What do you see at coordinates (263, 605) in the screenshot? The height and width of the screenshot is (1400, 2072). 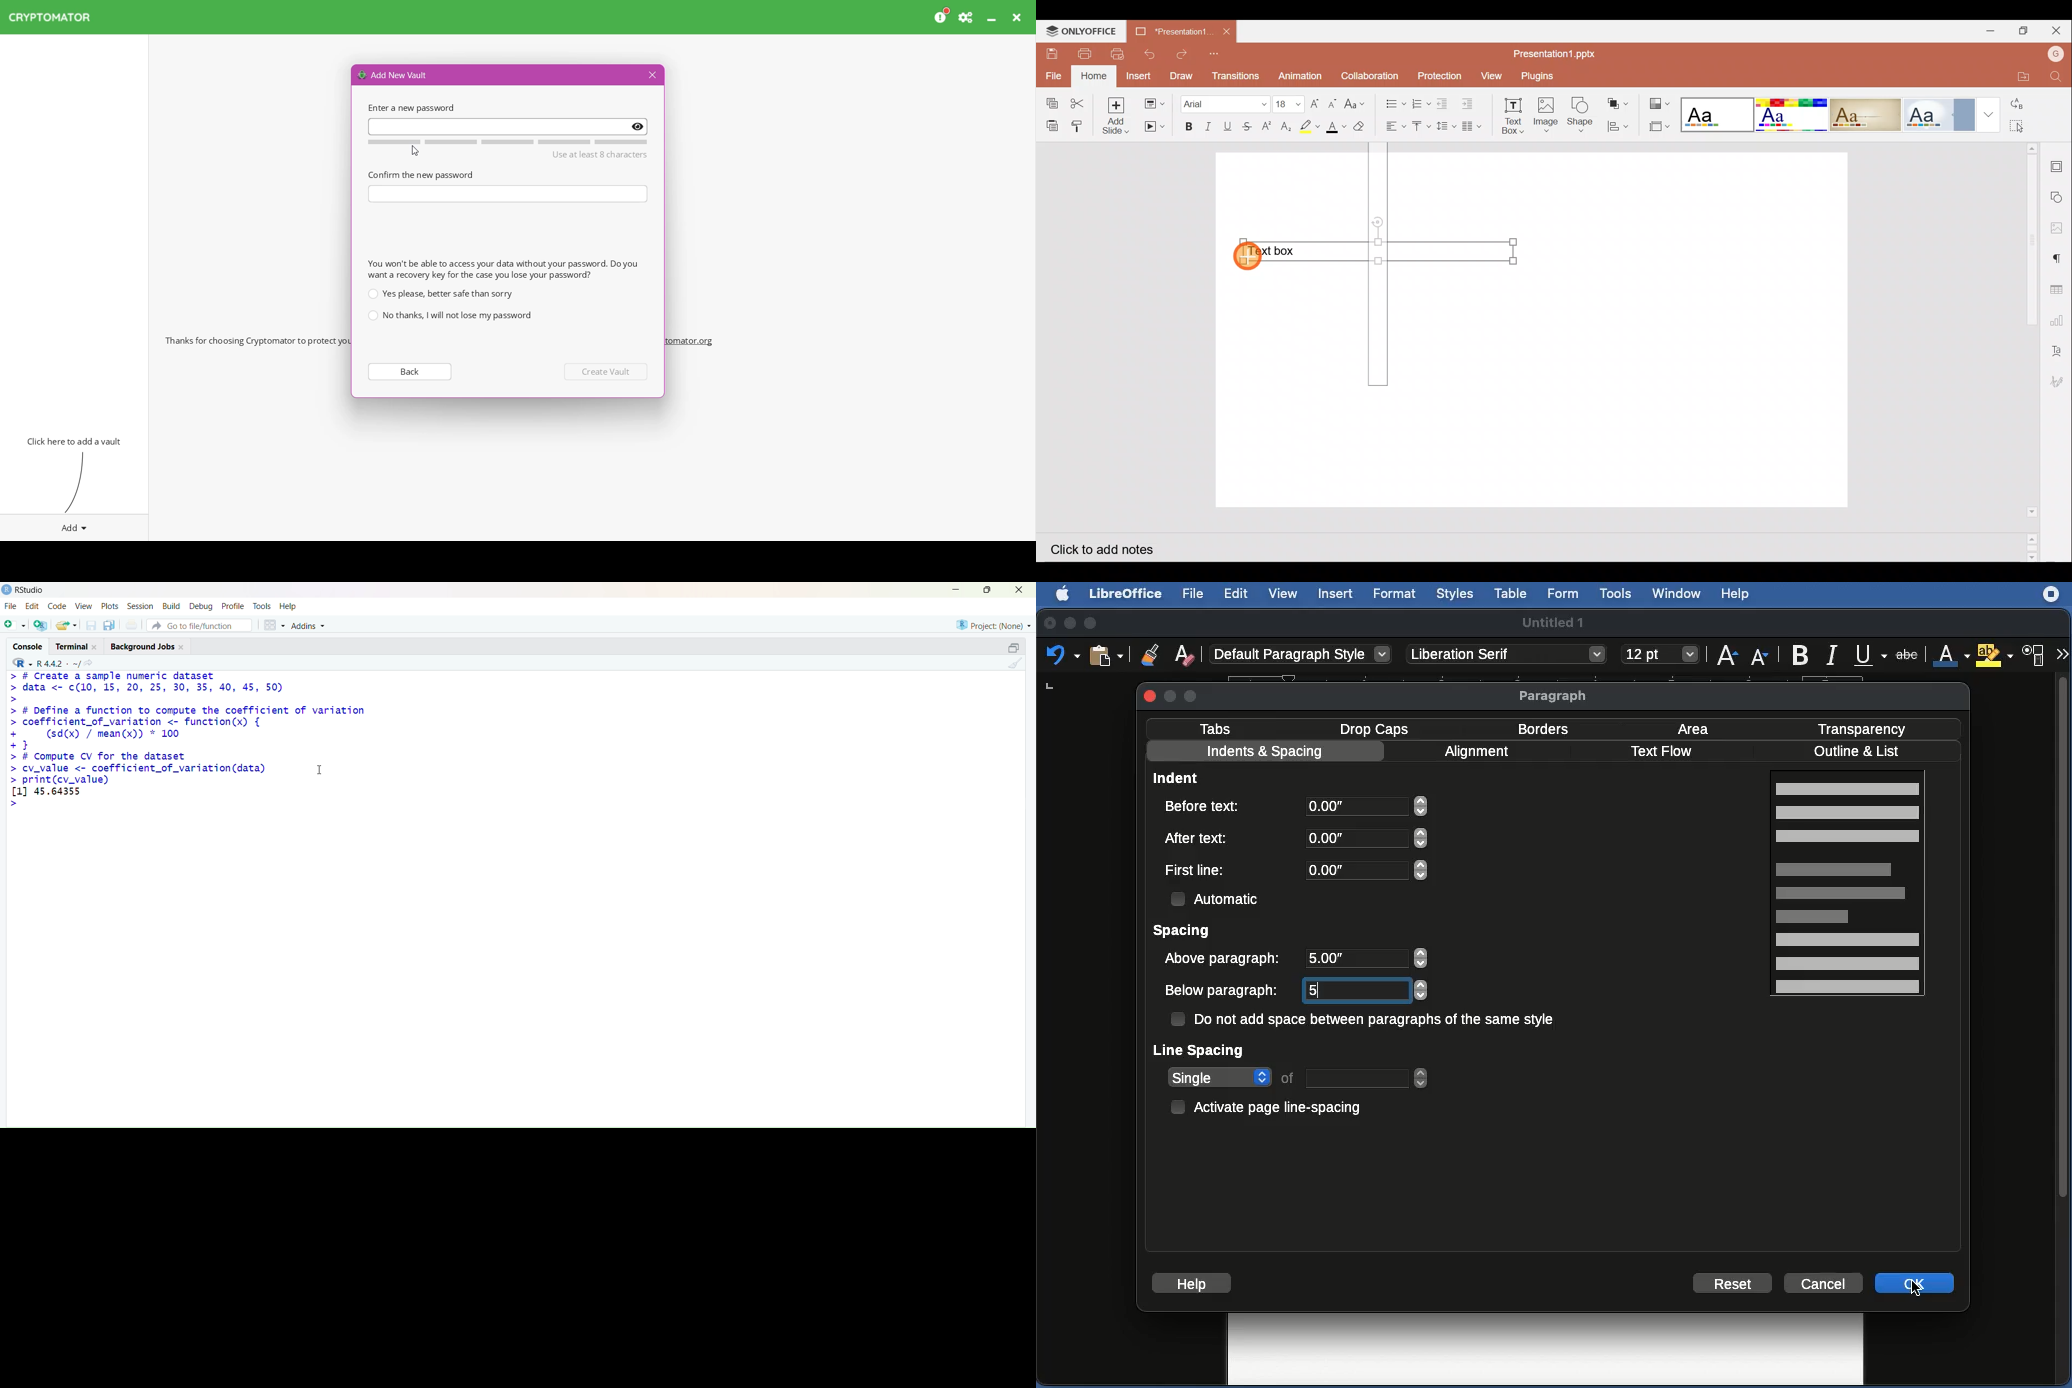 I see `tools` at bounding box center [263, 605].